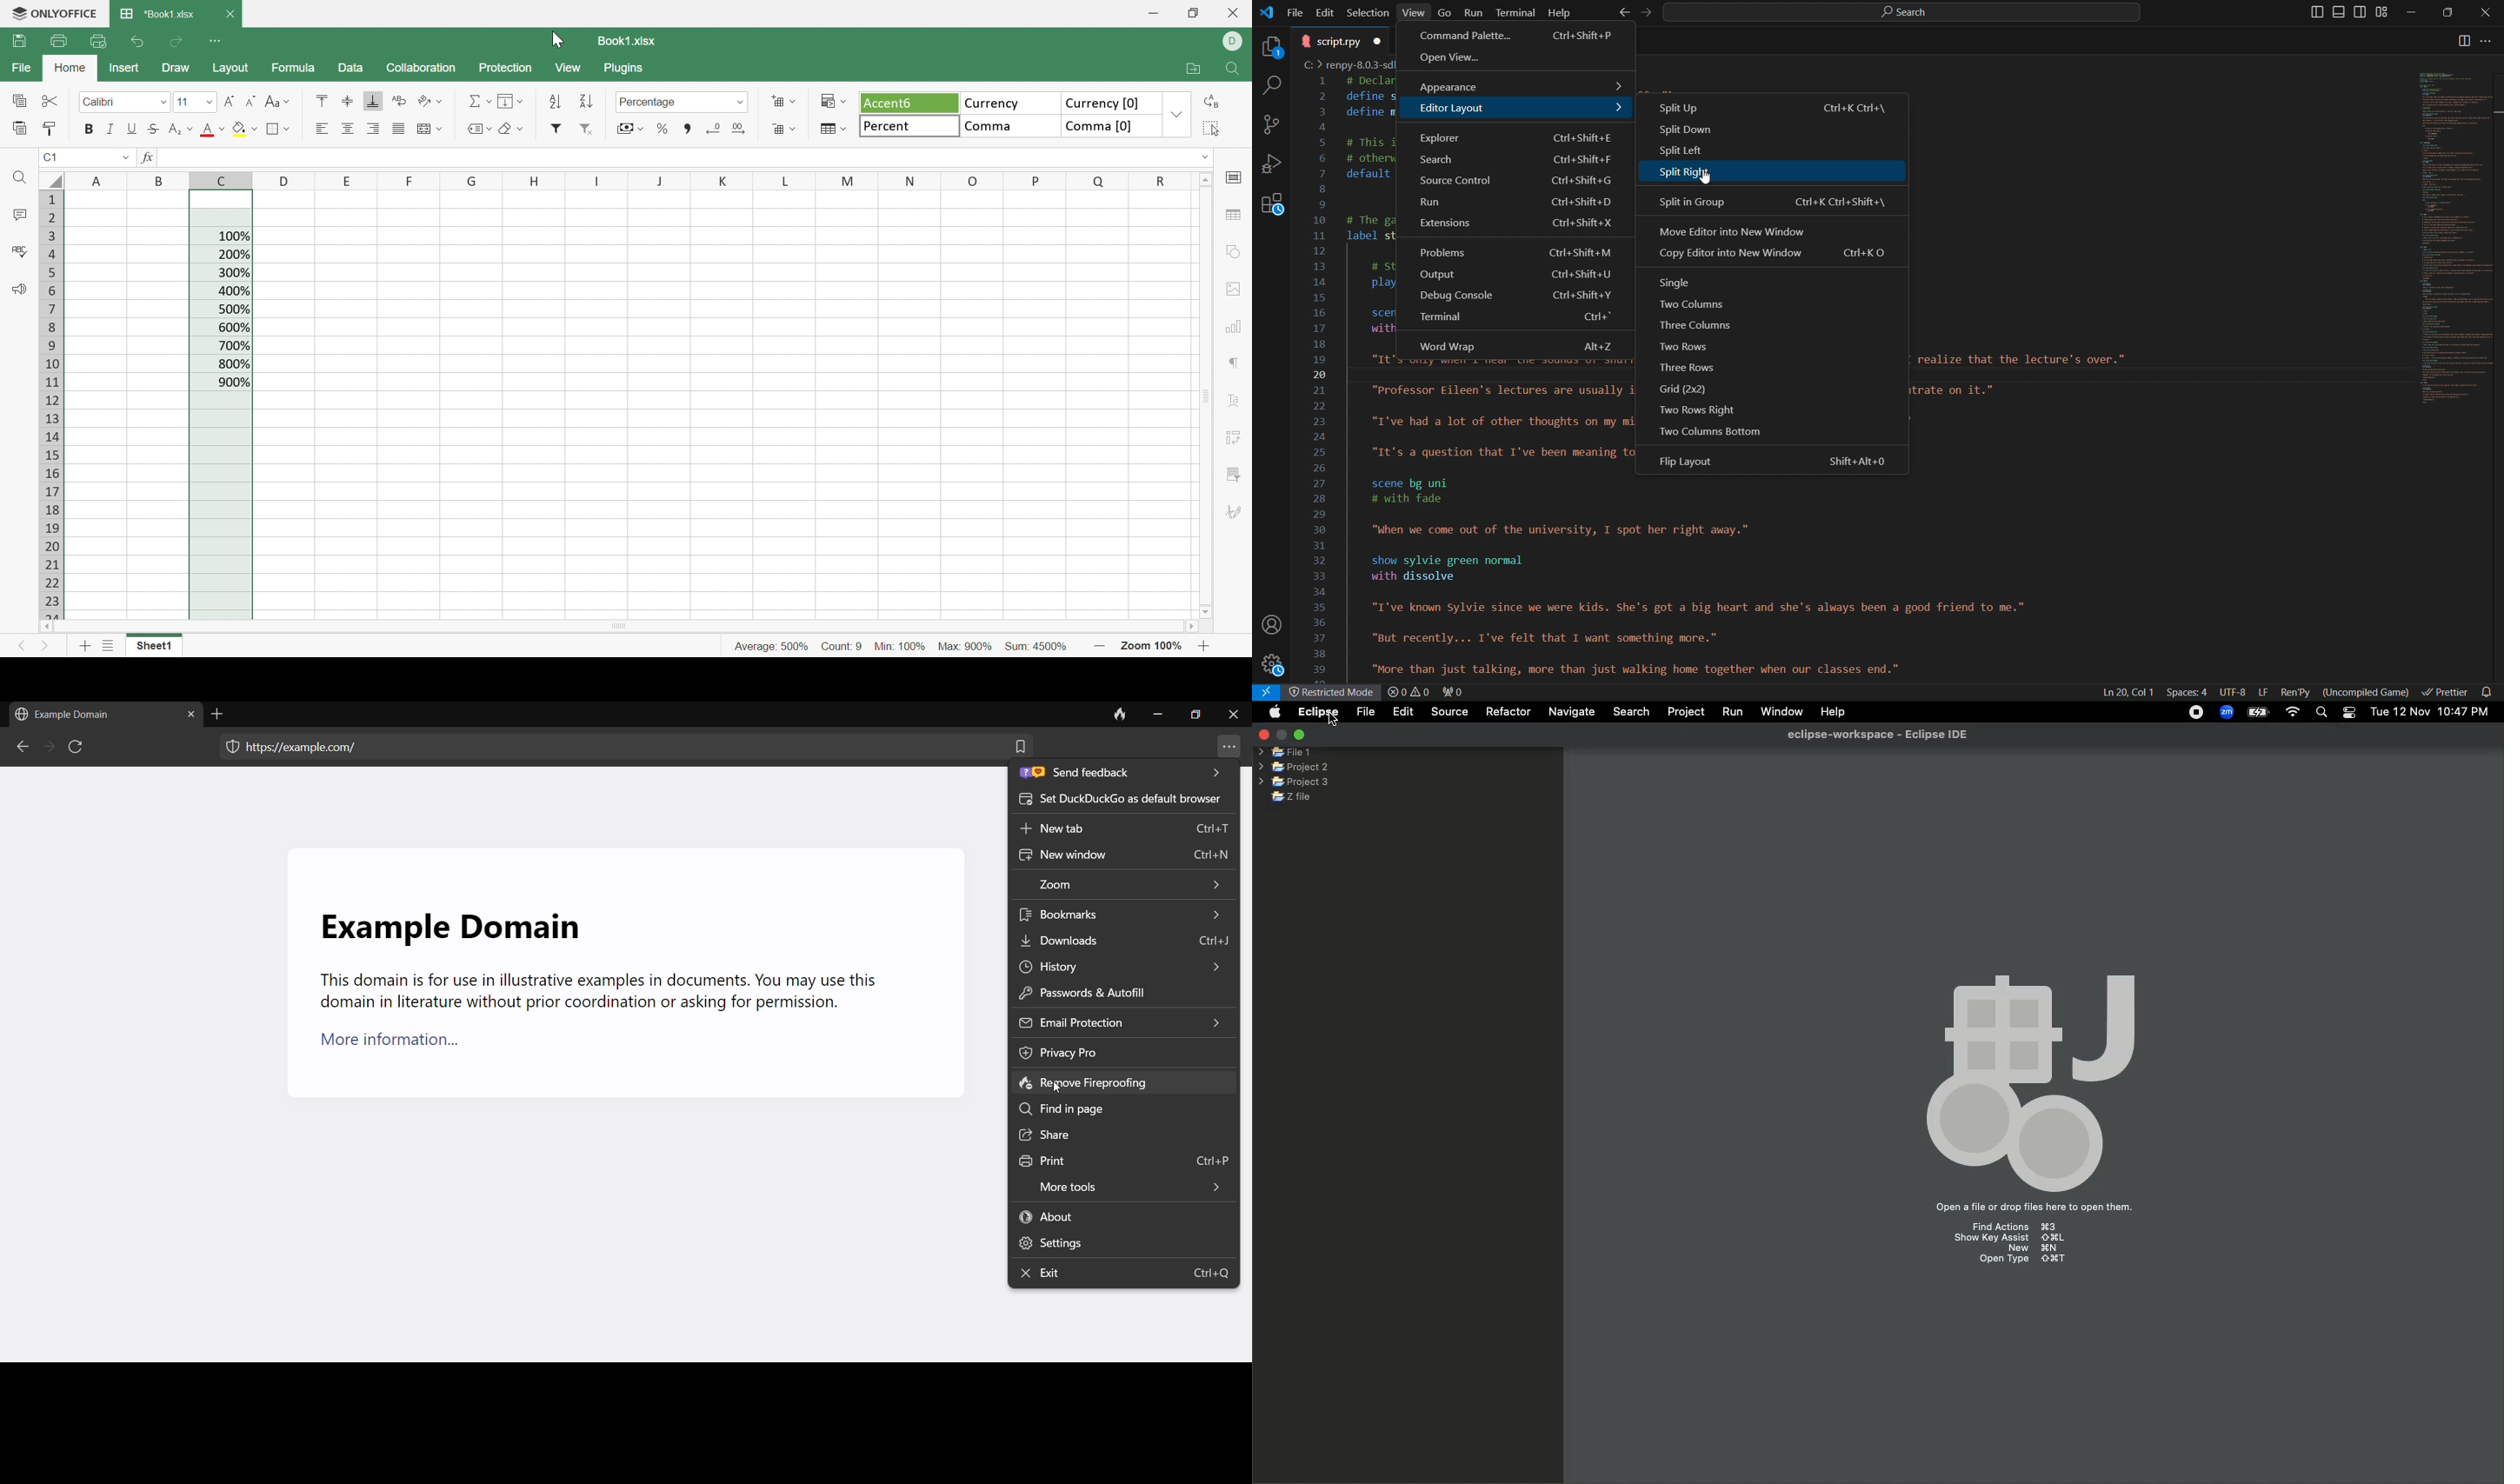 The width and height of the screenshot is (2520, 1484). What do you see at coordinates (282, 182) in the screenshot?
I see `` at bounding box center [282, 182].